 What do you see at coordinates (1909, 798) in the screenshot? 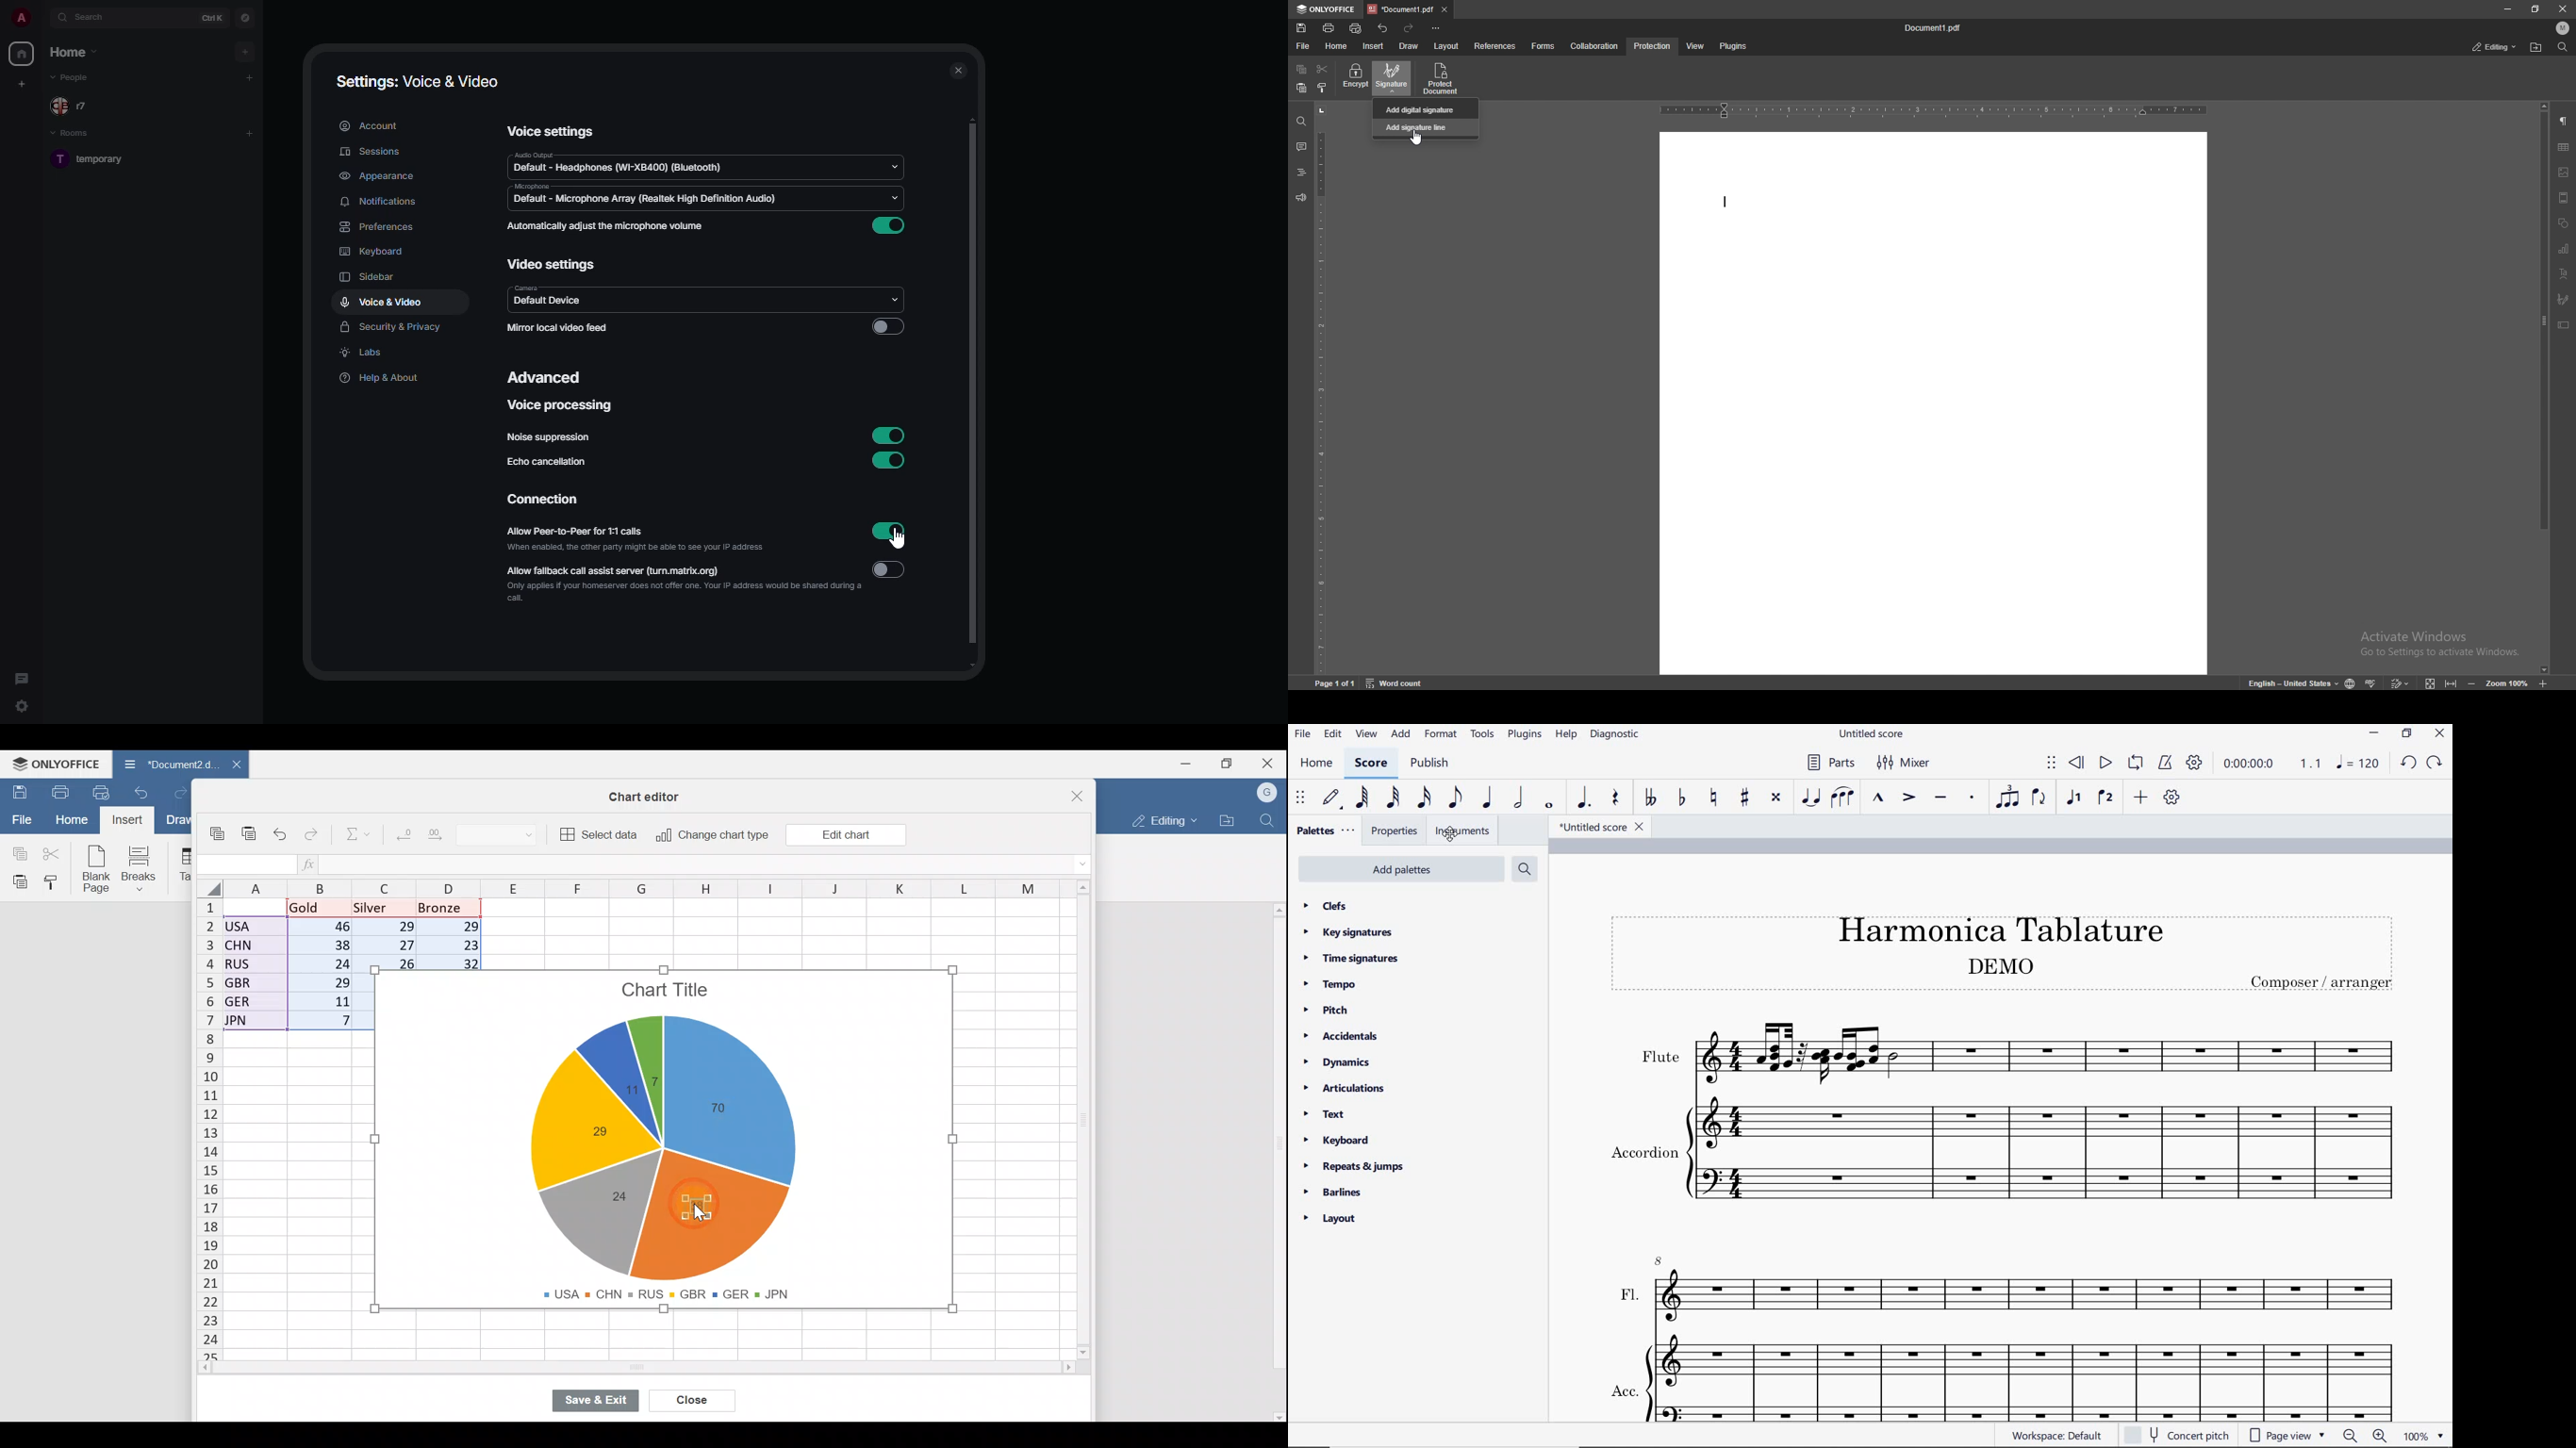
I see `accent` at bounding box center [1909, 798].